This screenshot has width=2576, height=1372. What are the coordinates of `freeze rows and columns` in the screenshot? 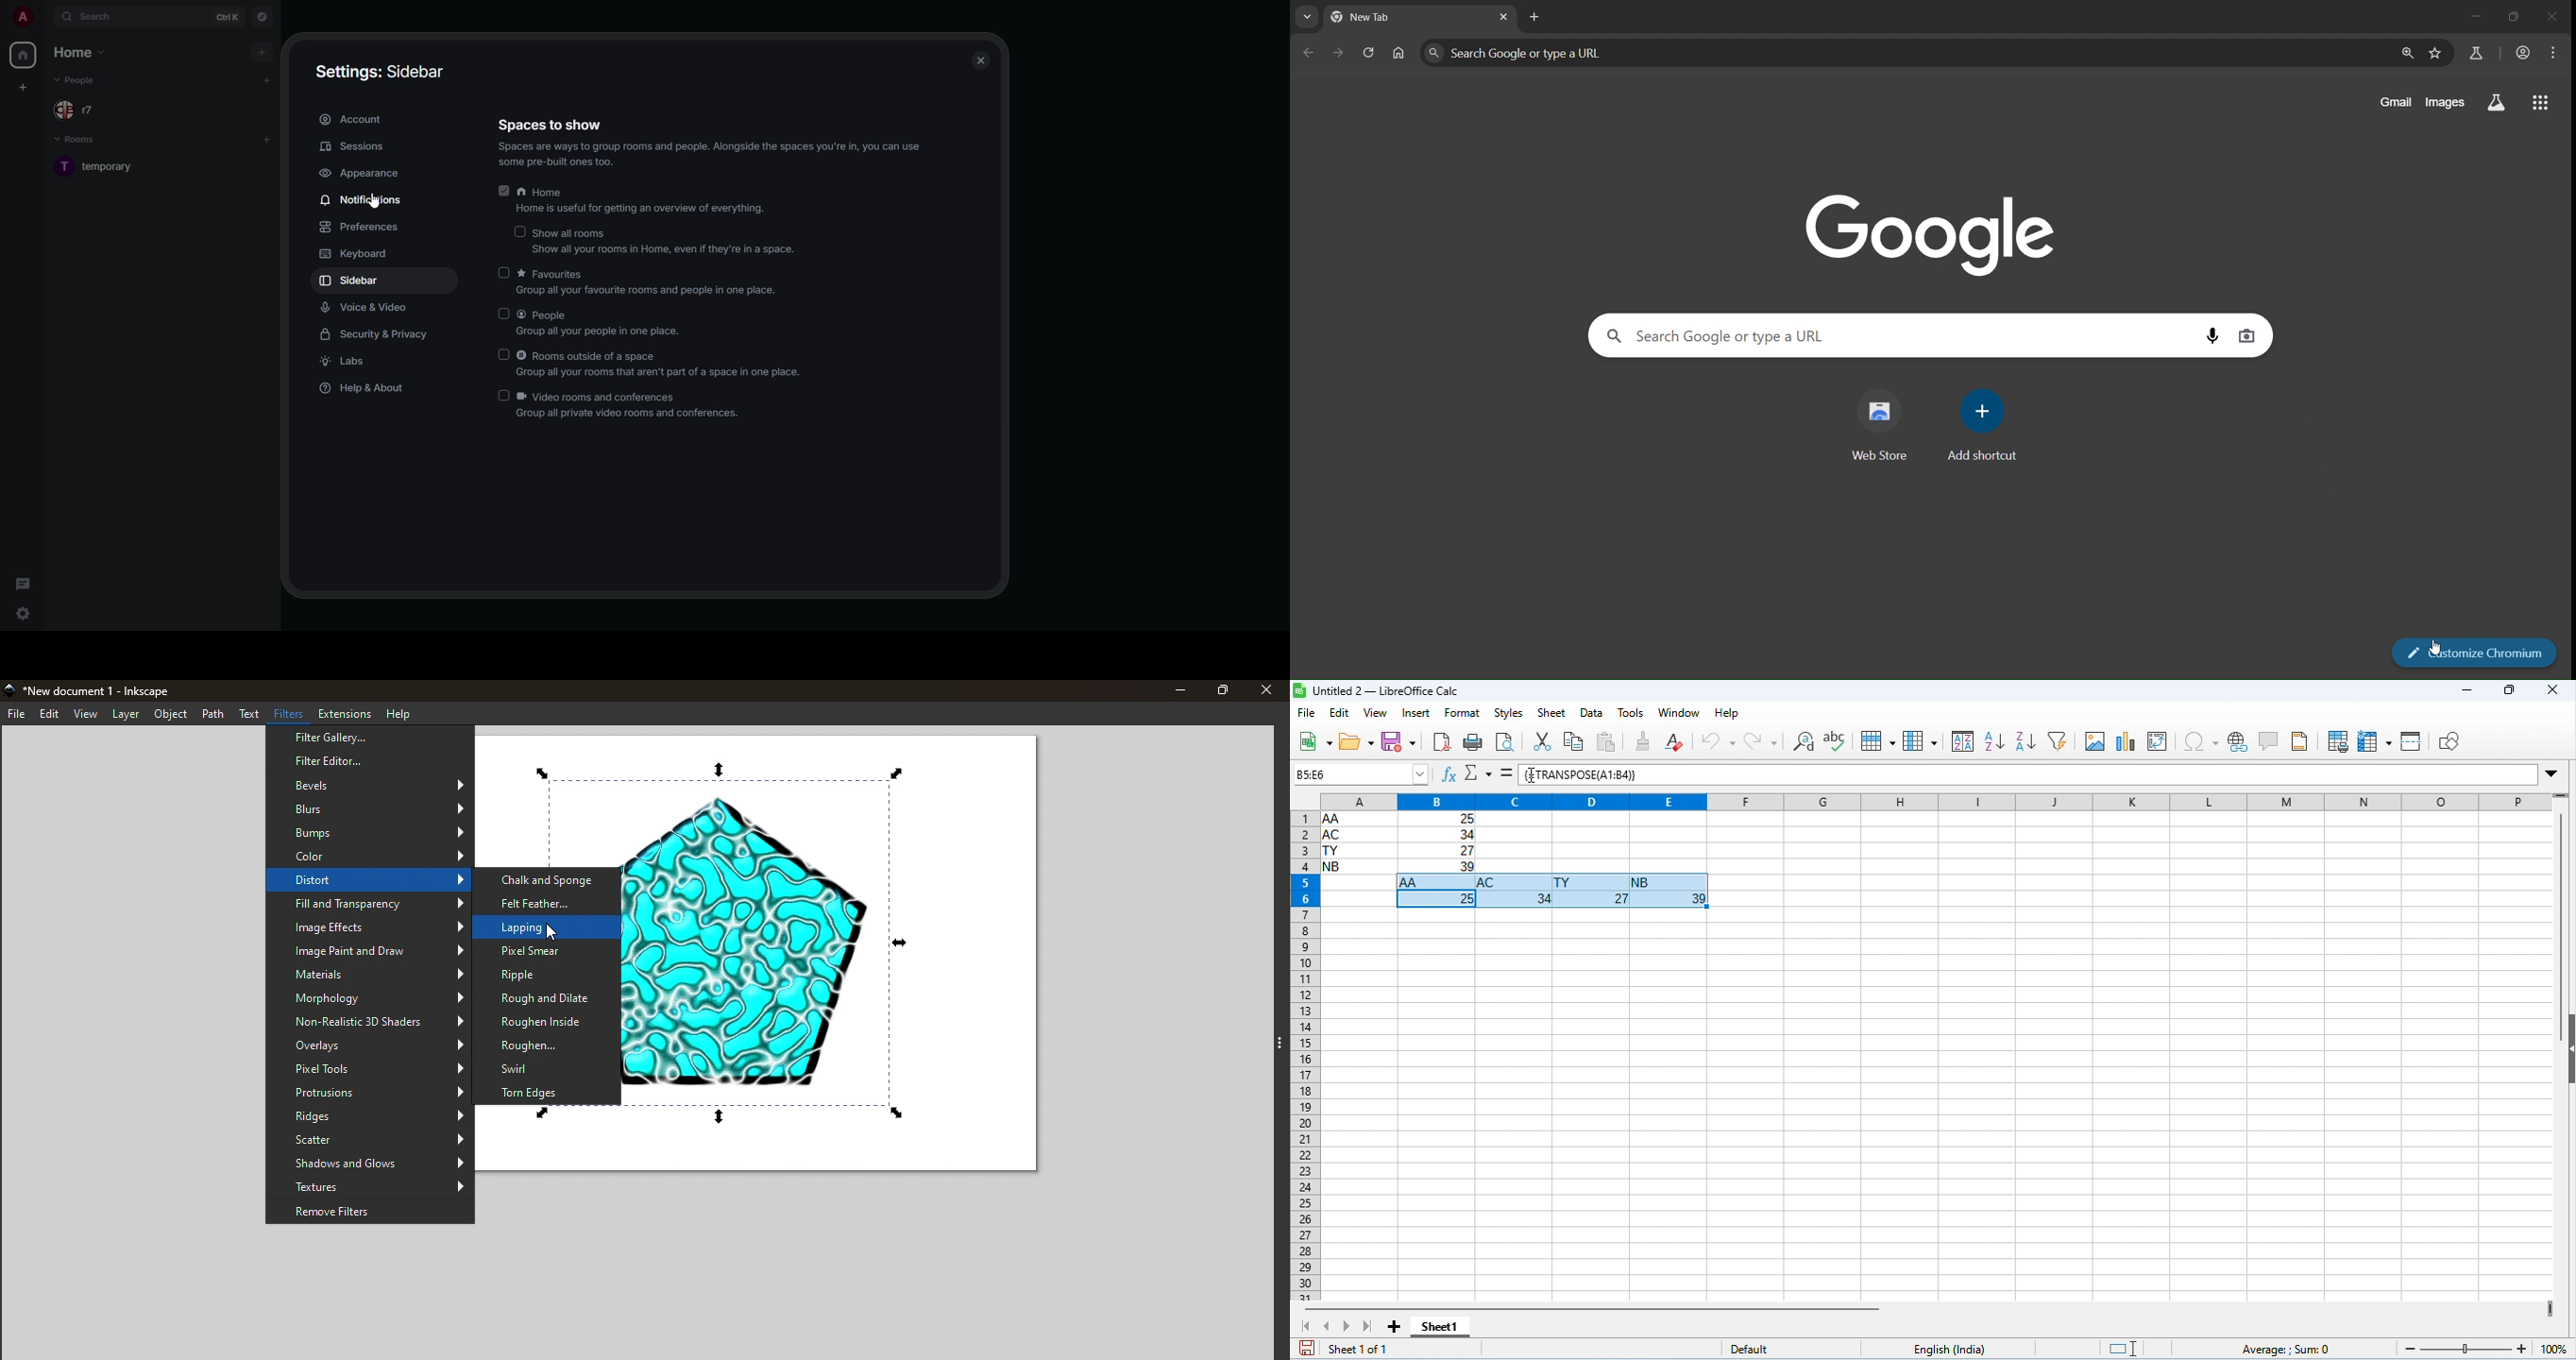 It's located at (2376, 739).